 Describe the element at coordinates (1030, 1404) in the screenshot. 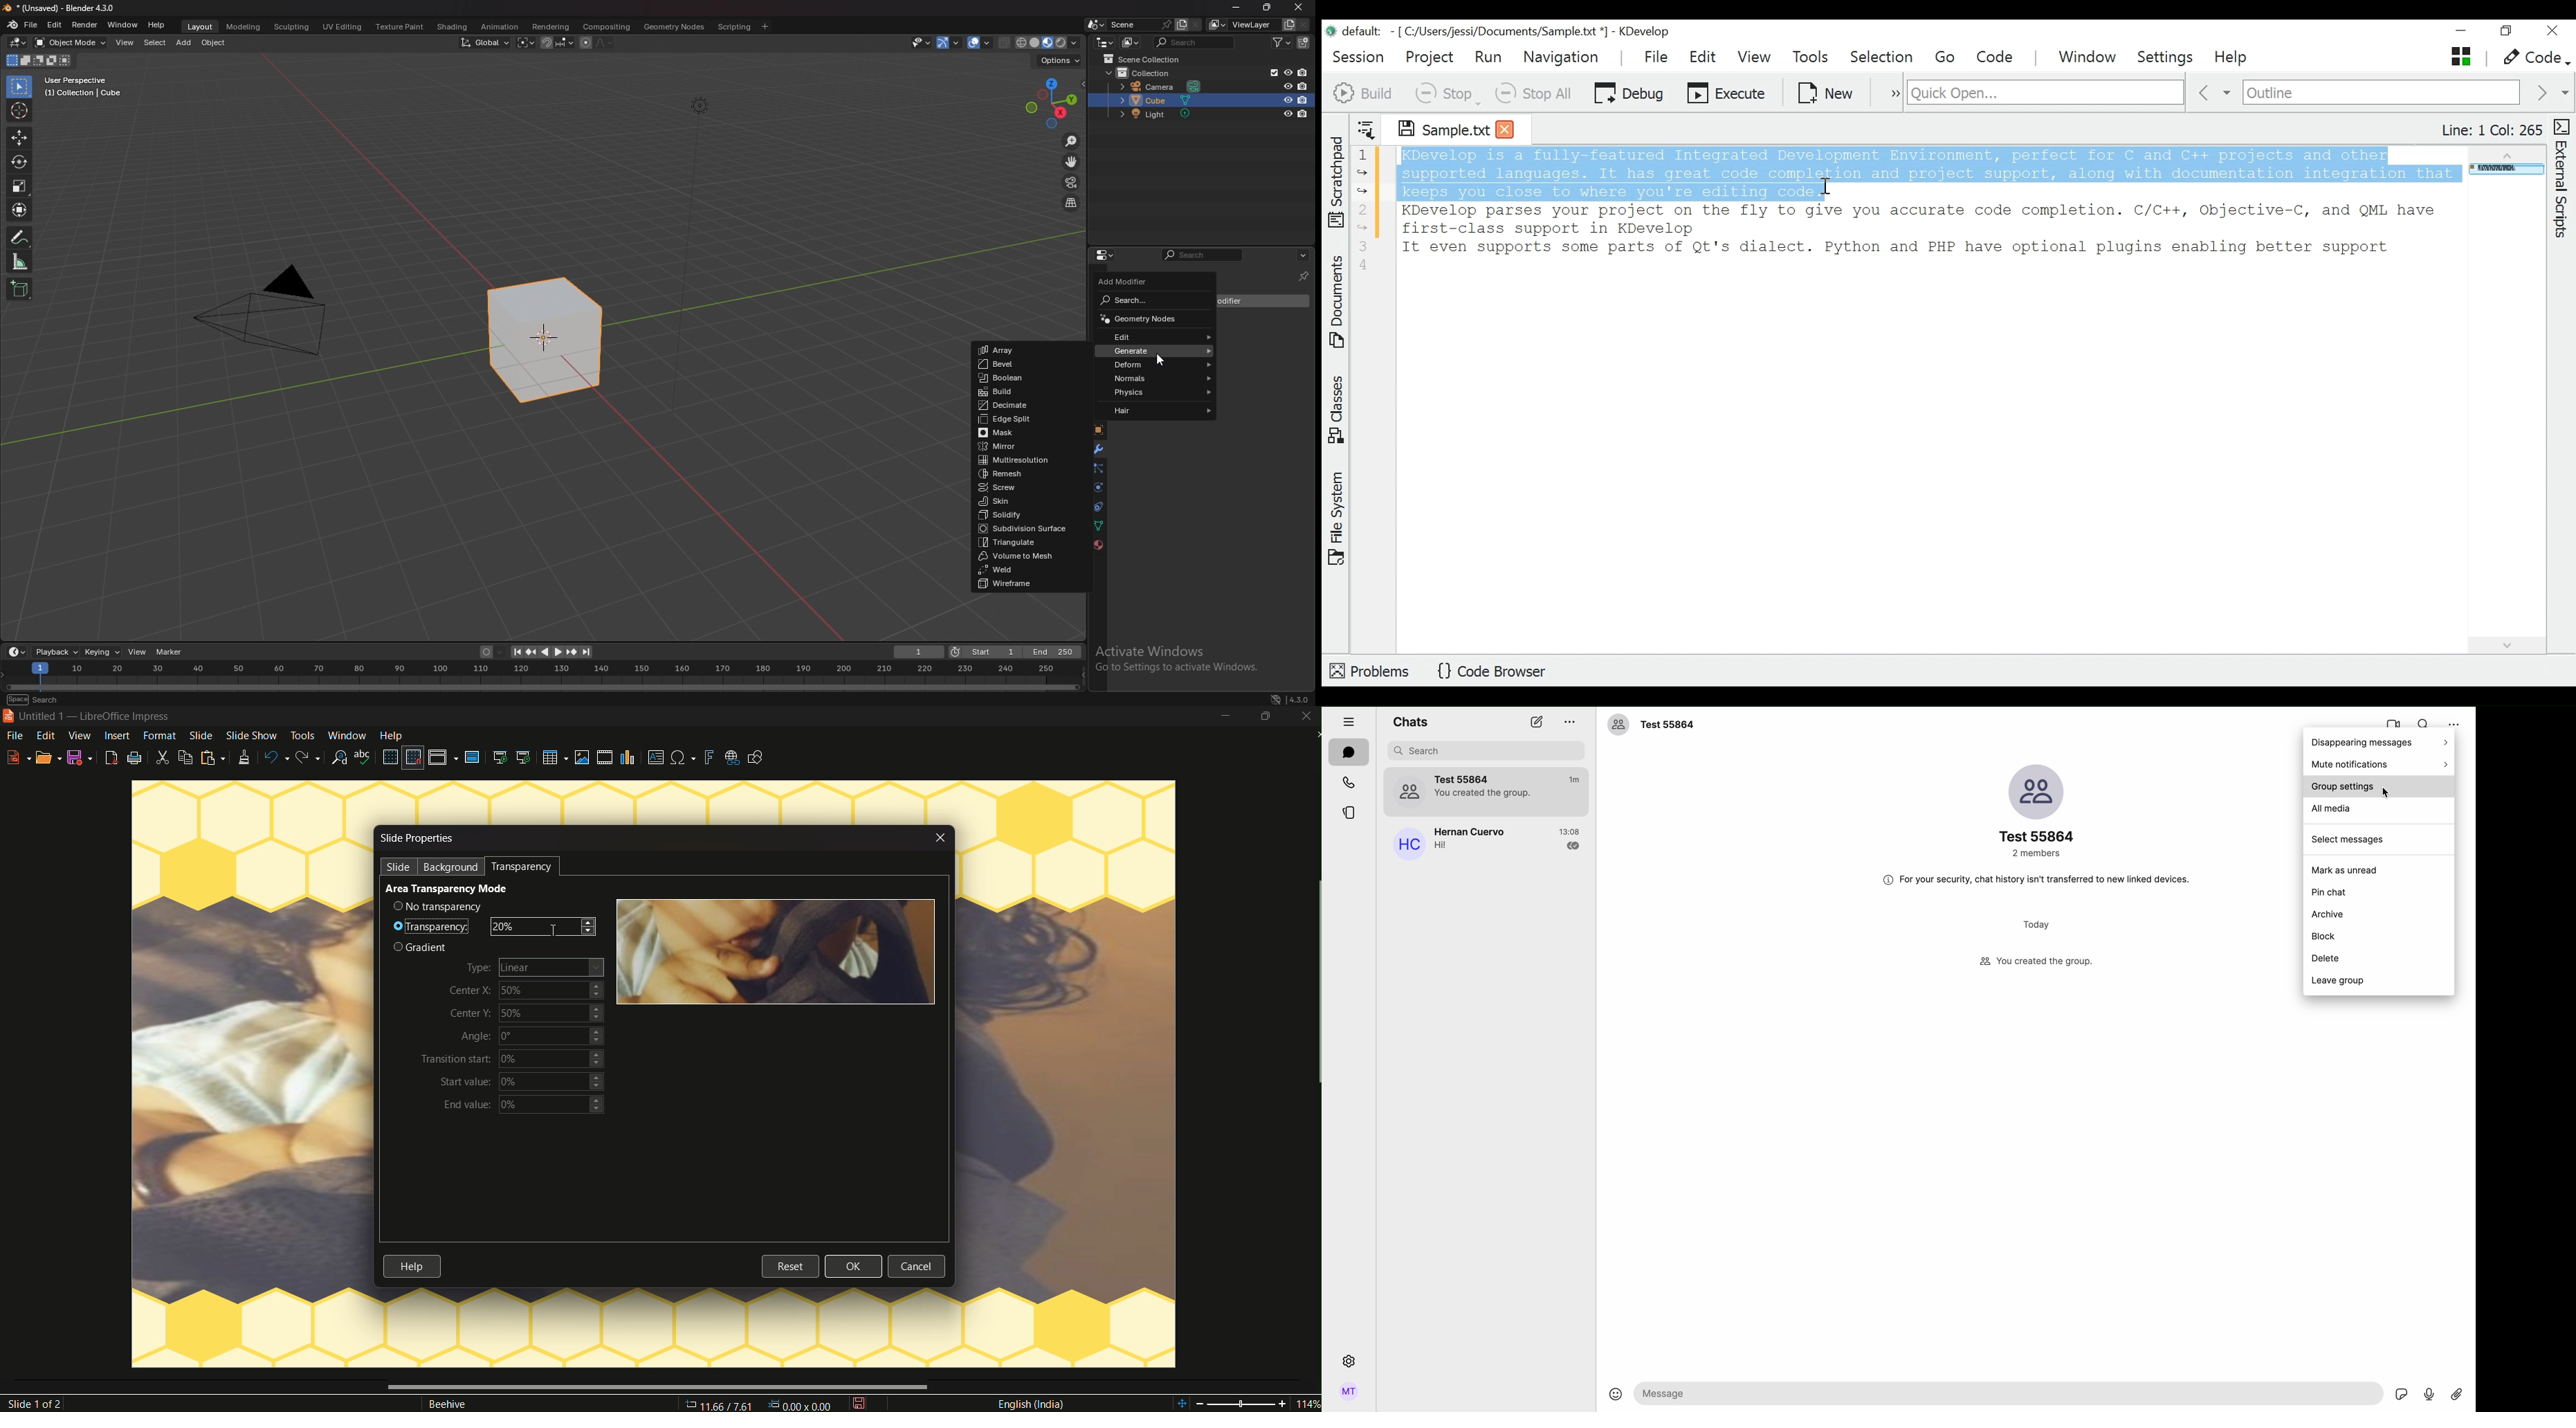

I see `language` at that location.